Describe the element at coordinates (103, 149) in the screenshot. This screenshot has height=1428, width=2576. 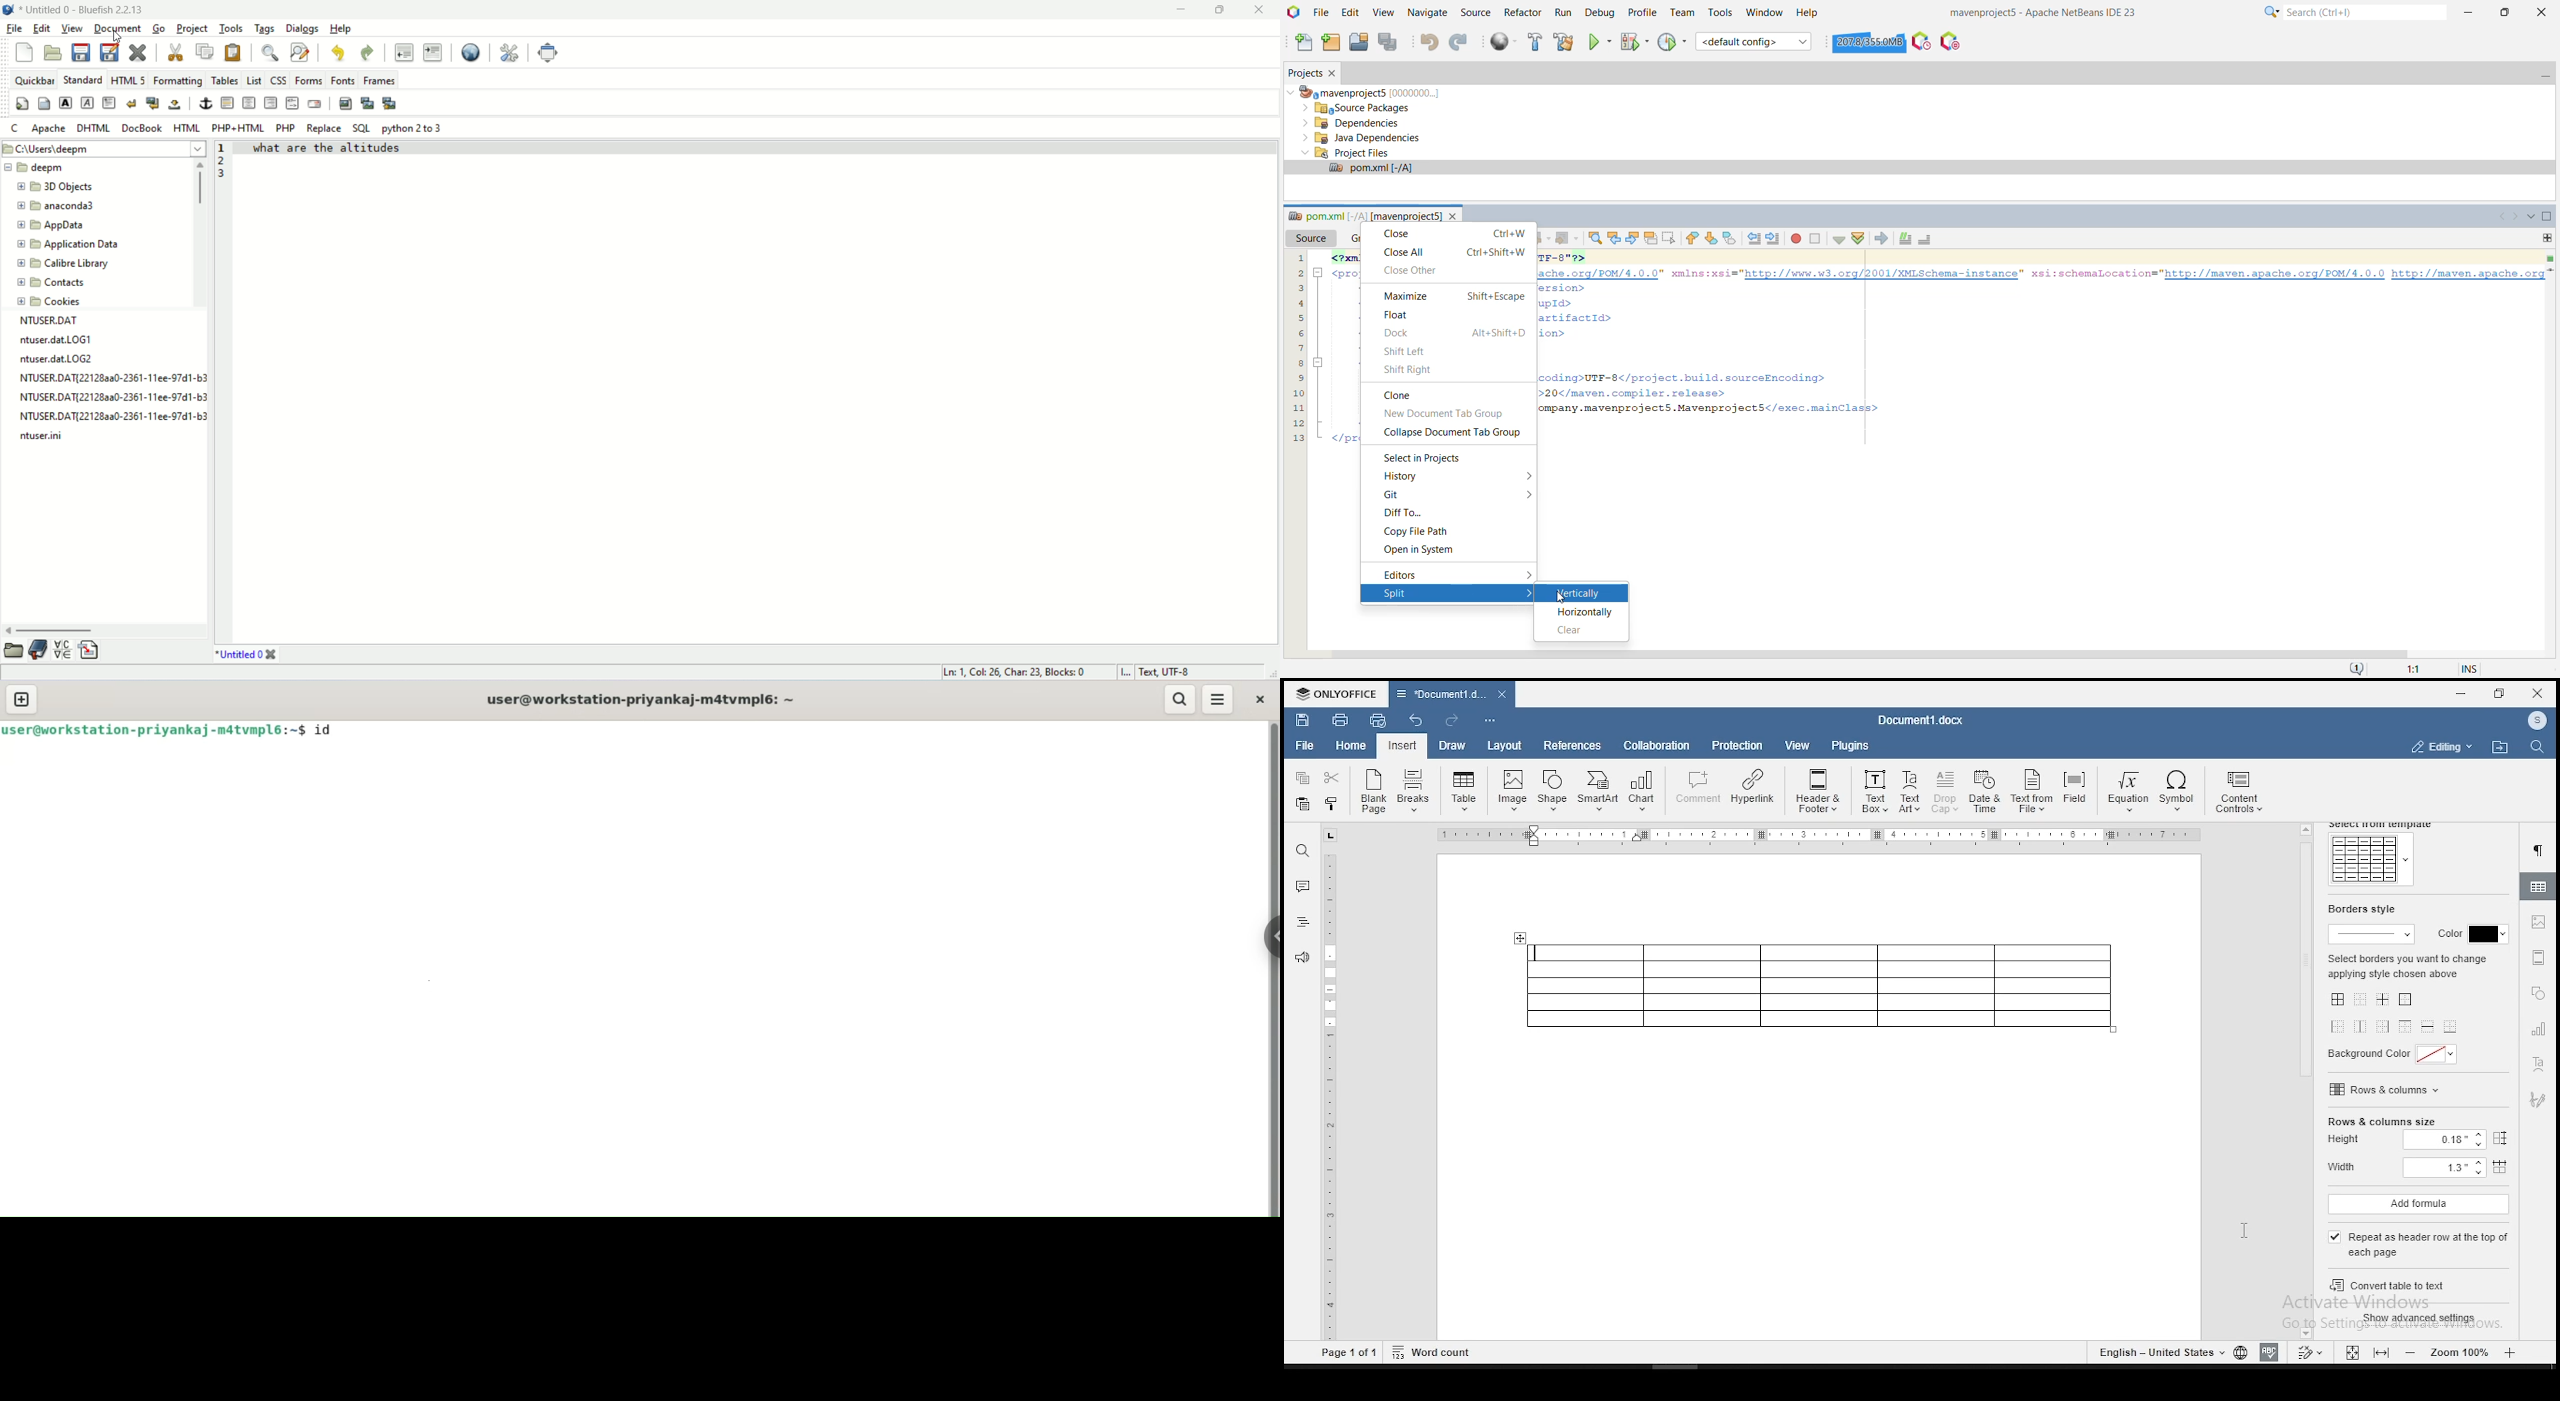
I see `location` at that location.